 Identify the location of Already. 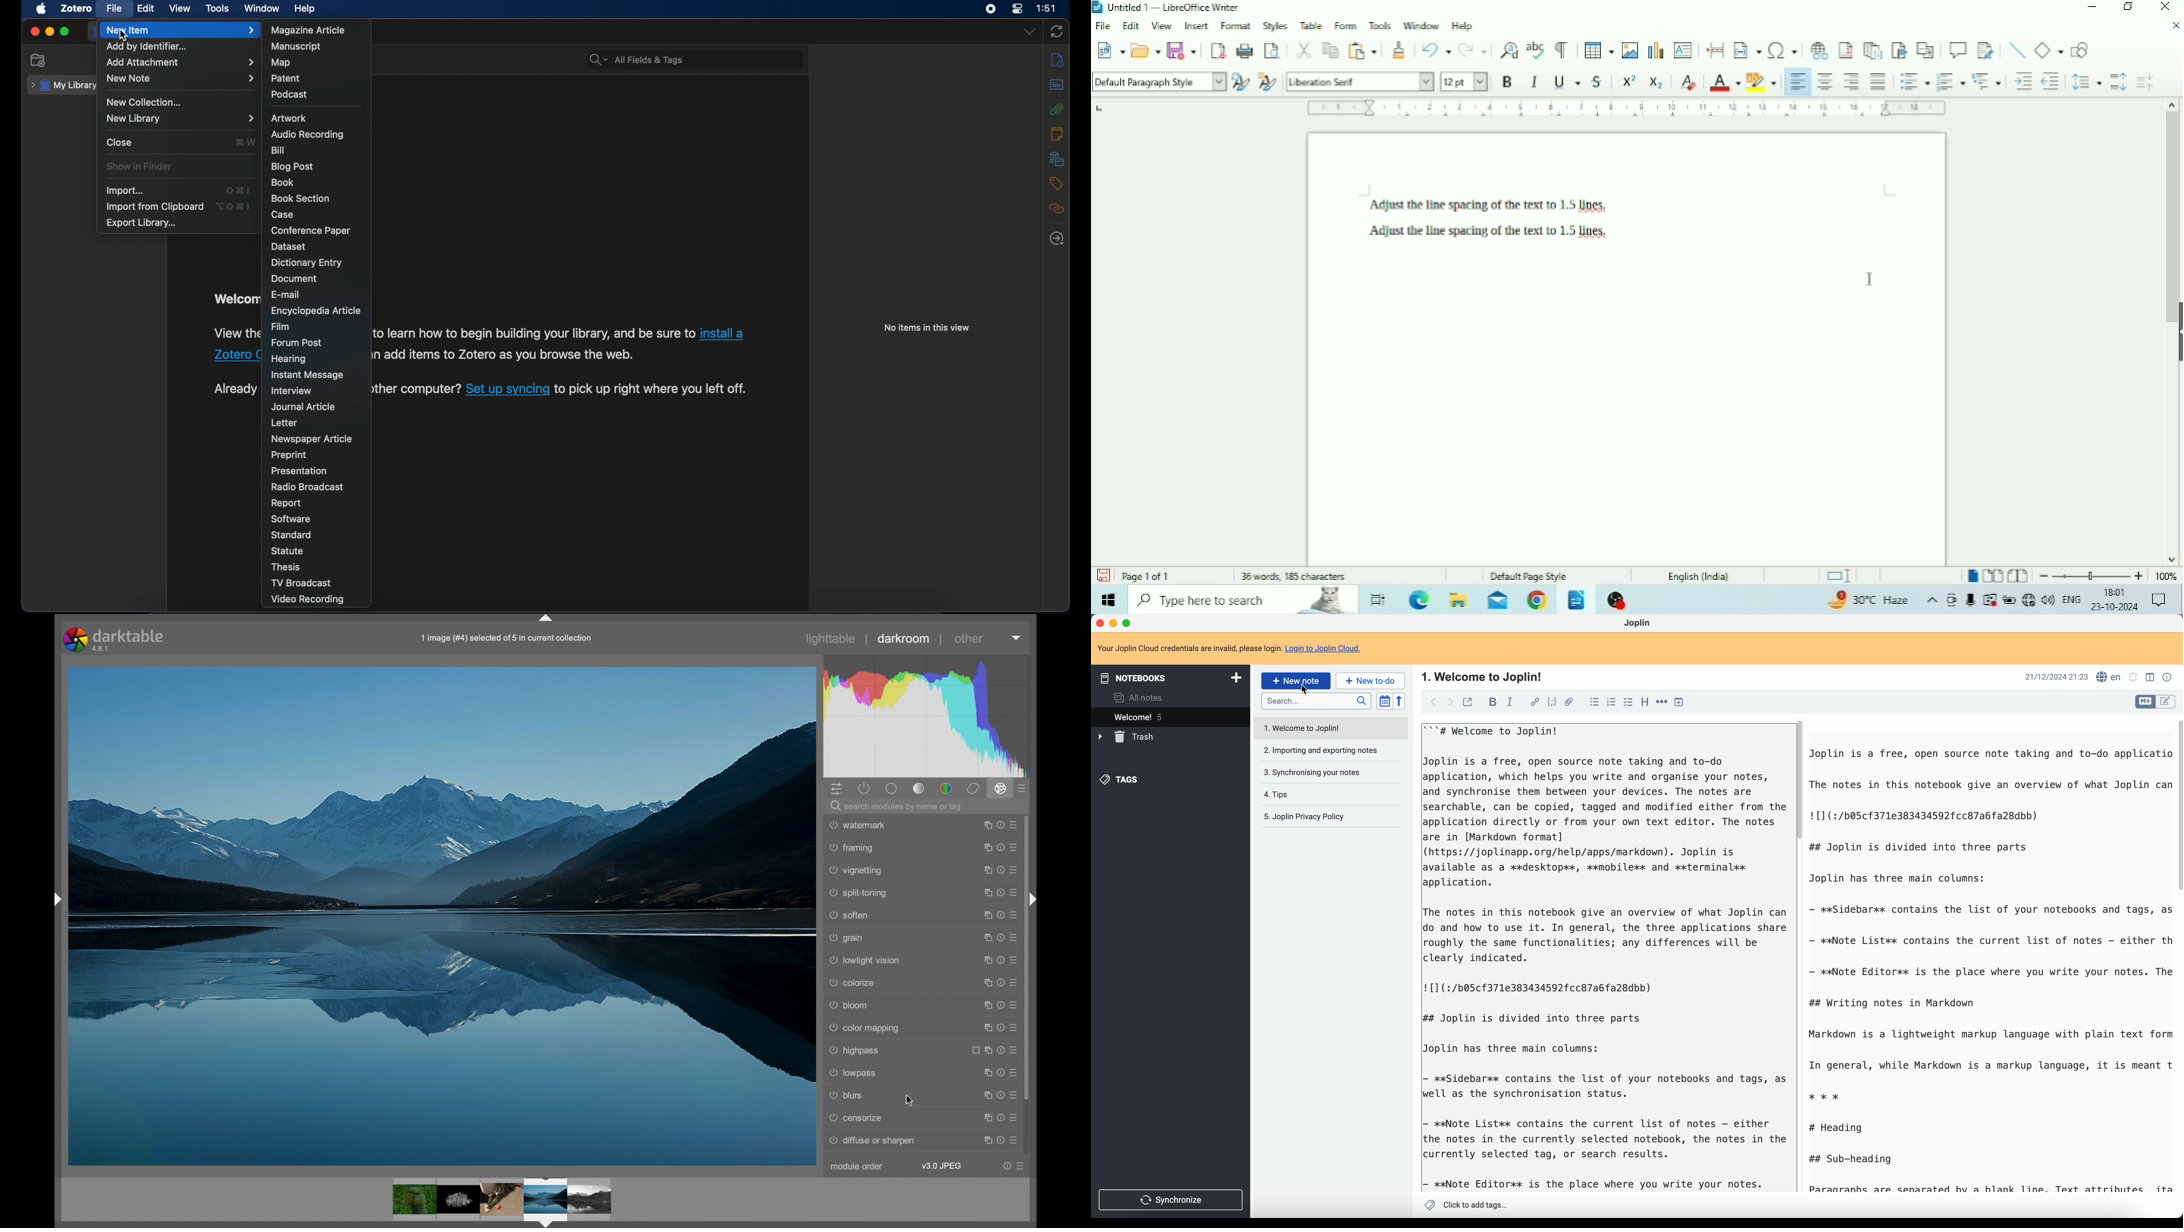
(234, 389).